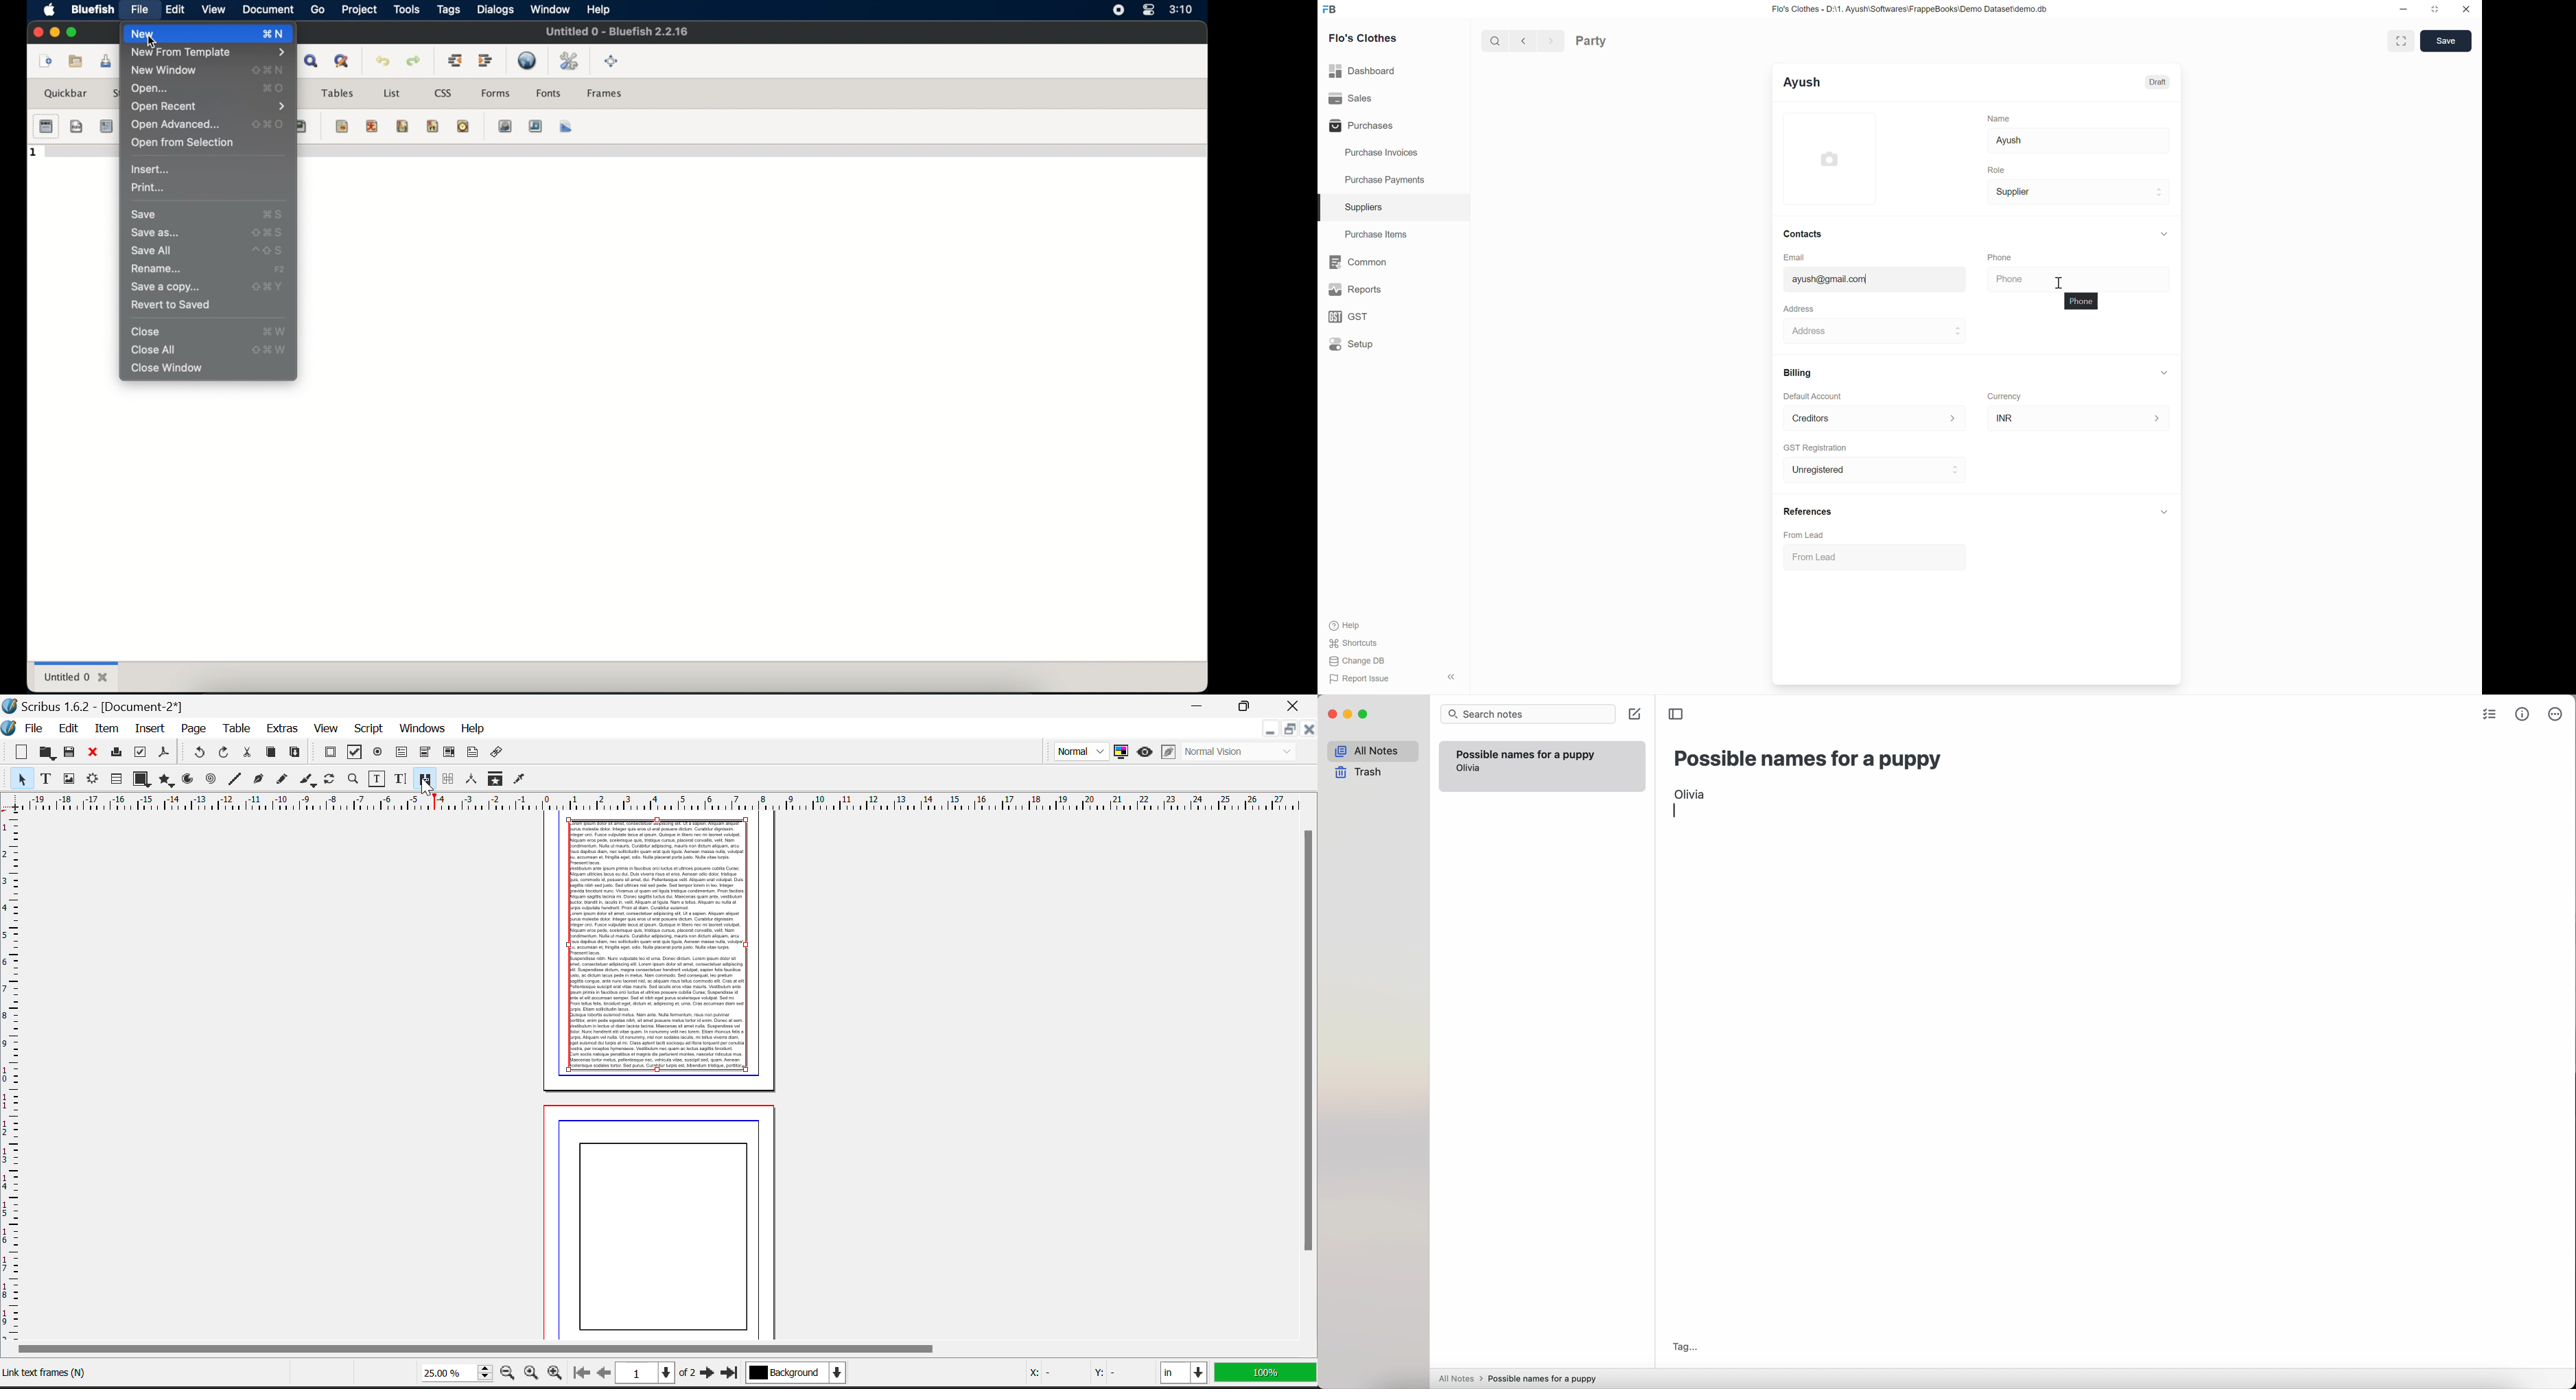  I want to click on Windows, so click(421, 729).